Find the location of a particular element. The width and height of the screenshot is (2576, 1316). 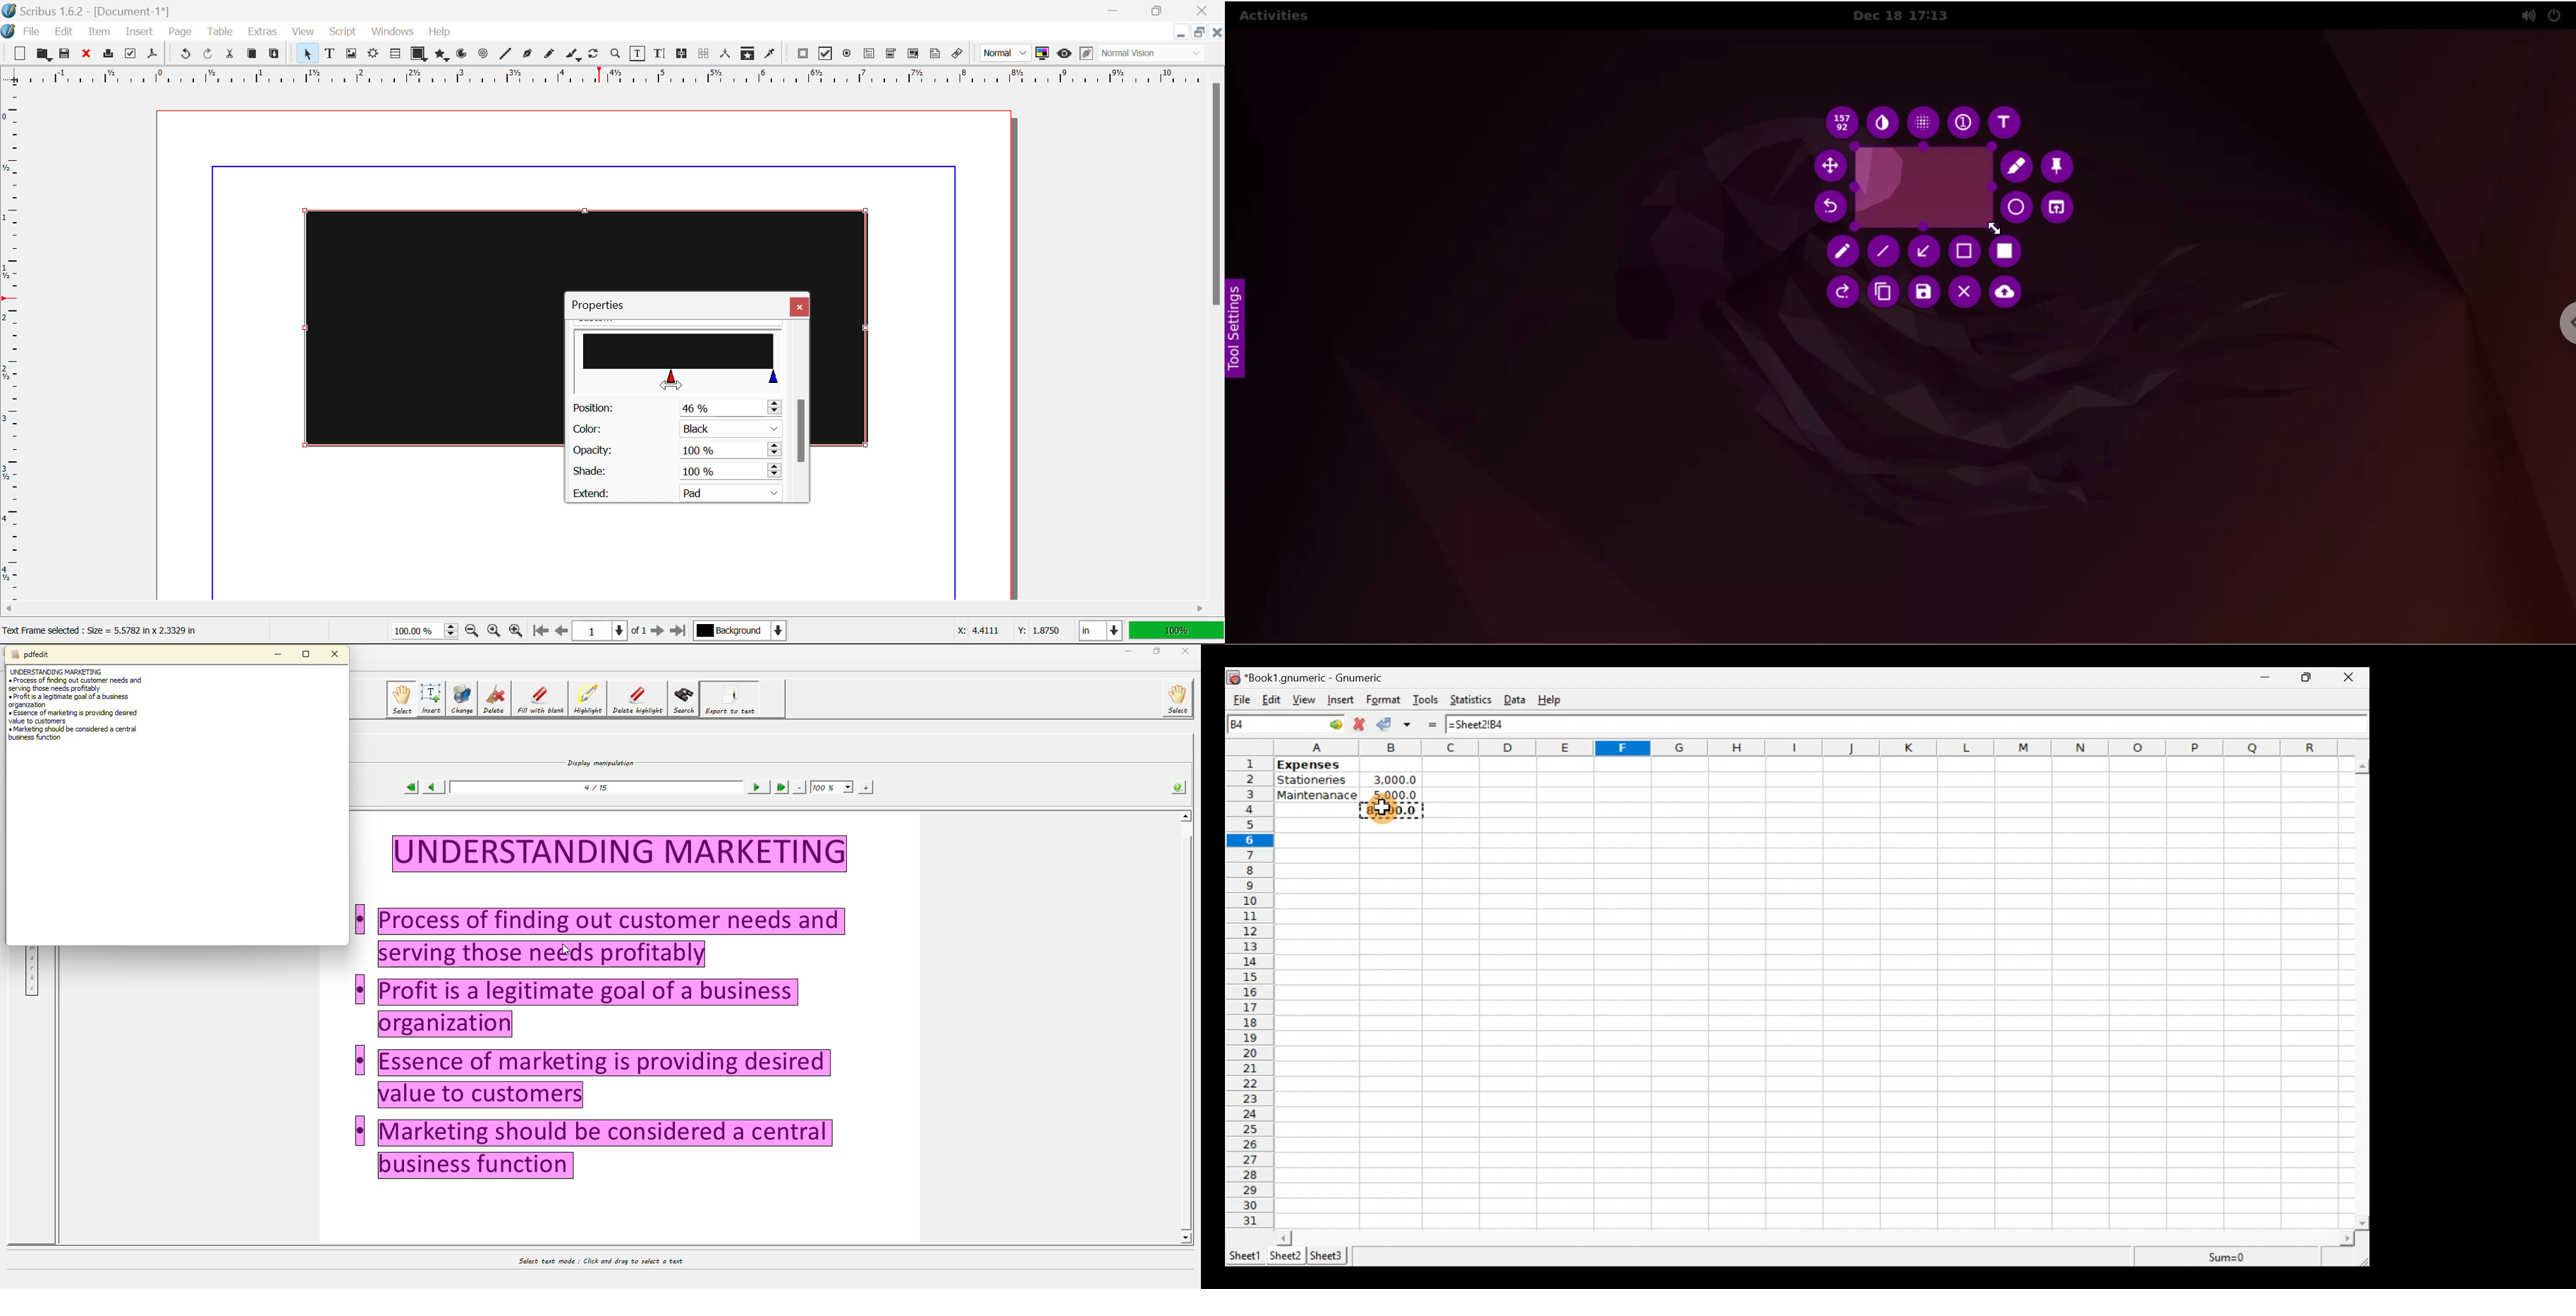

Cursor Coordinates is located at coordinates (1006, 631).